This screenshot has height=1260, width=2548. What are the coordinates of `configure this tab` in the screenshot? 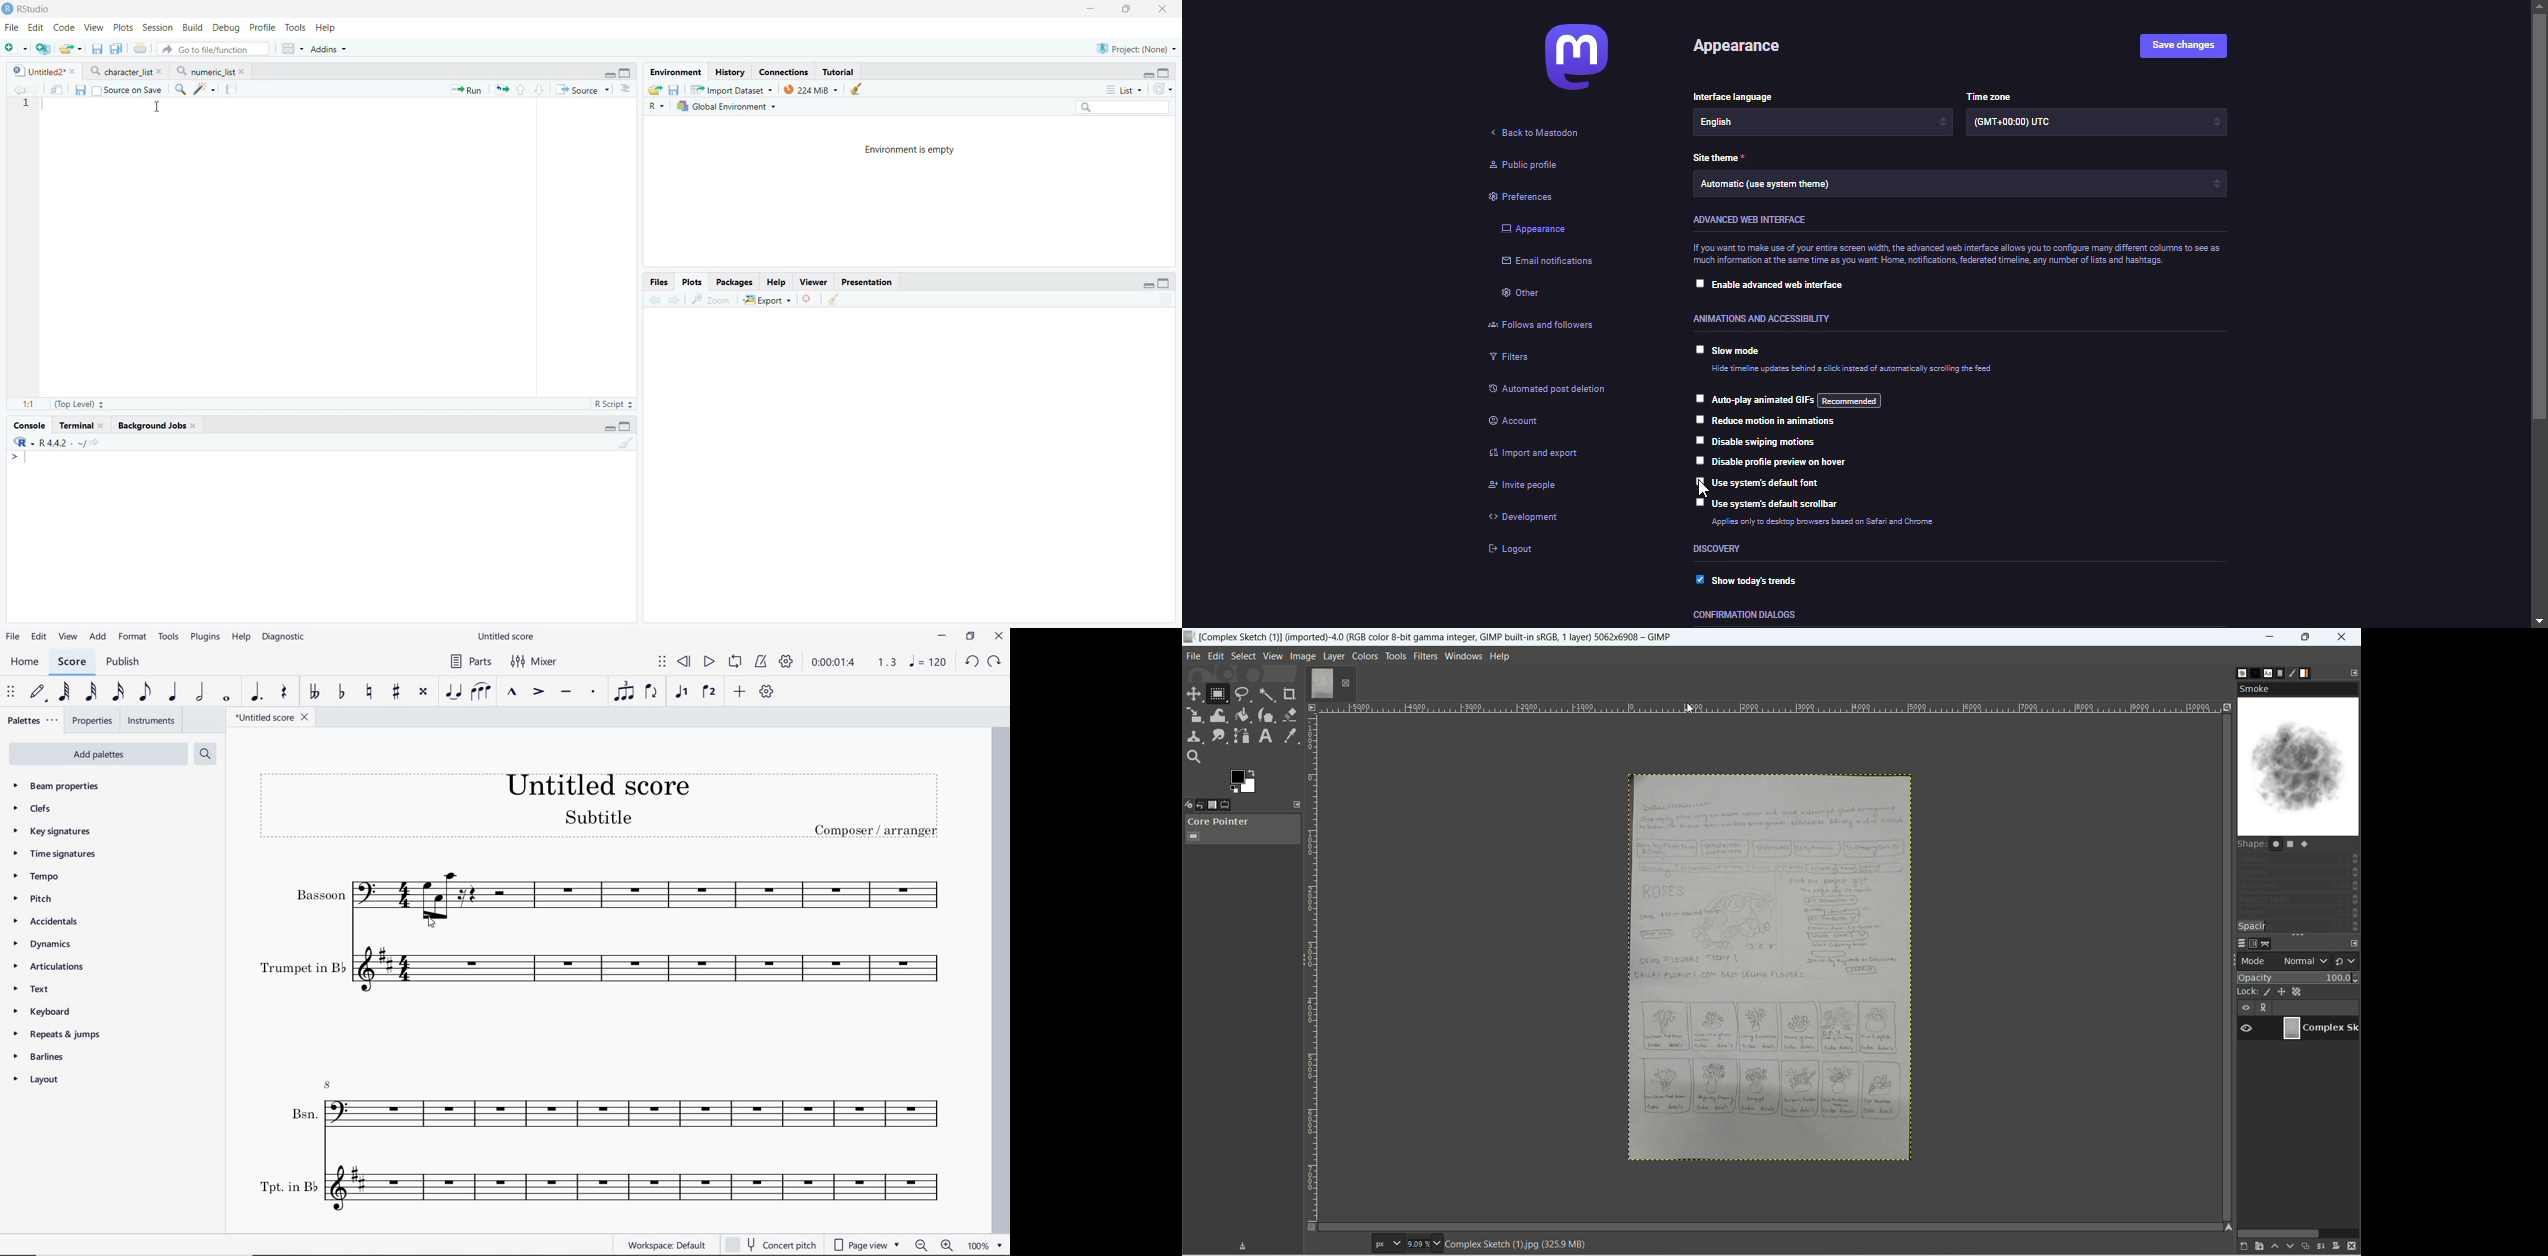 It's located at (1296, 803).